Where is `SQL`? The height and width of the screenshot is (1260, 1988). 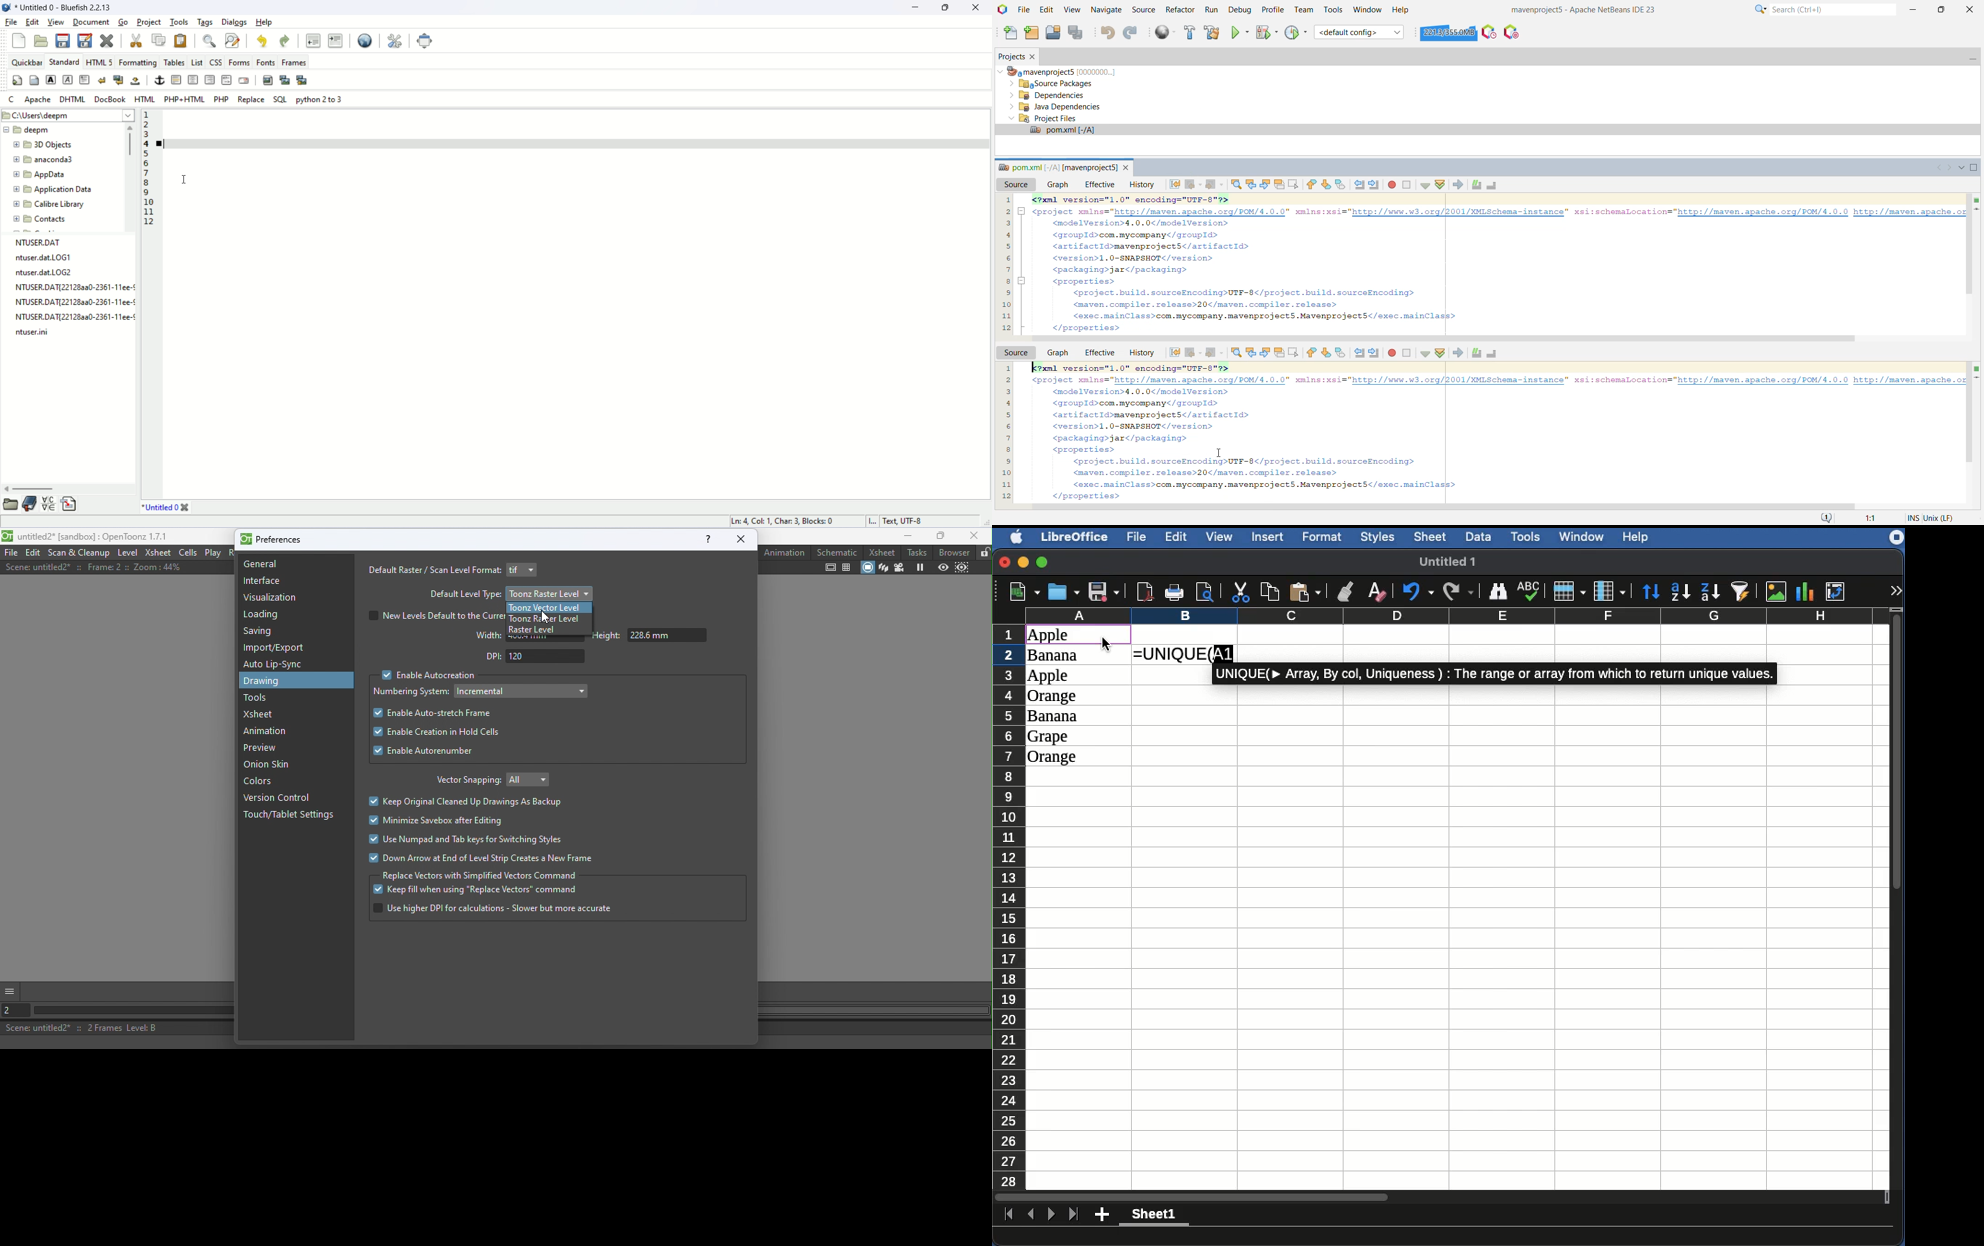
SQL is located at coordinates (282, 100).